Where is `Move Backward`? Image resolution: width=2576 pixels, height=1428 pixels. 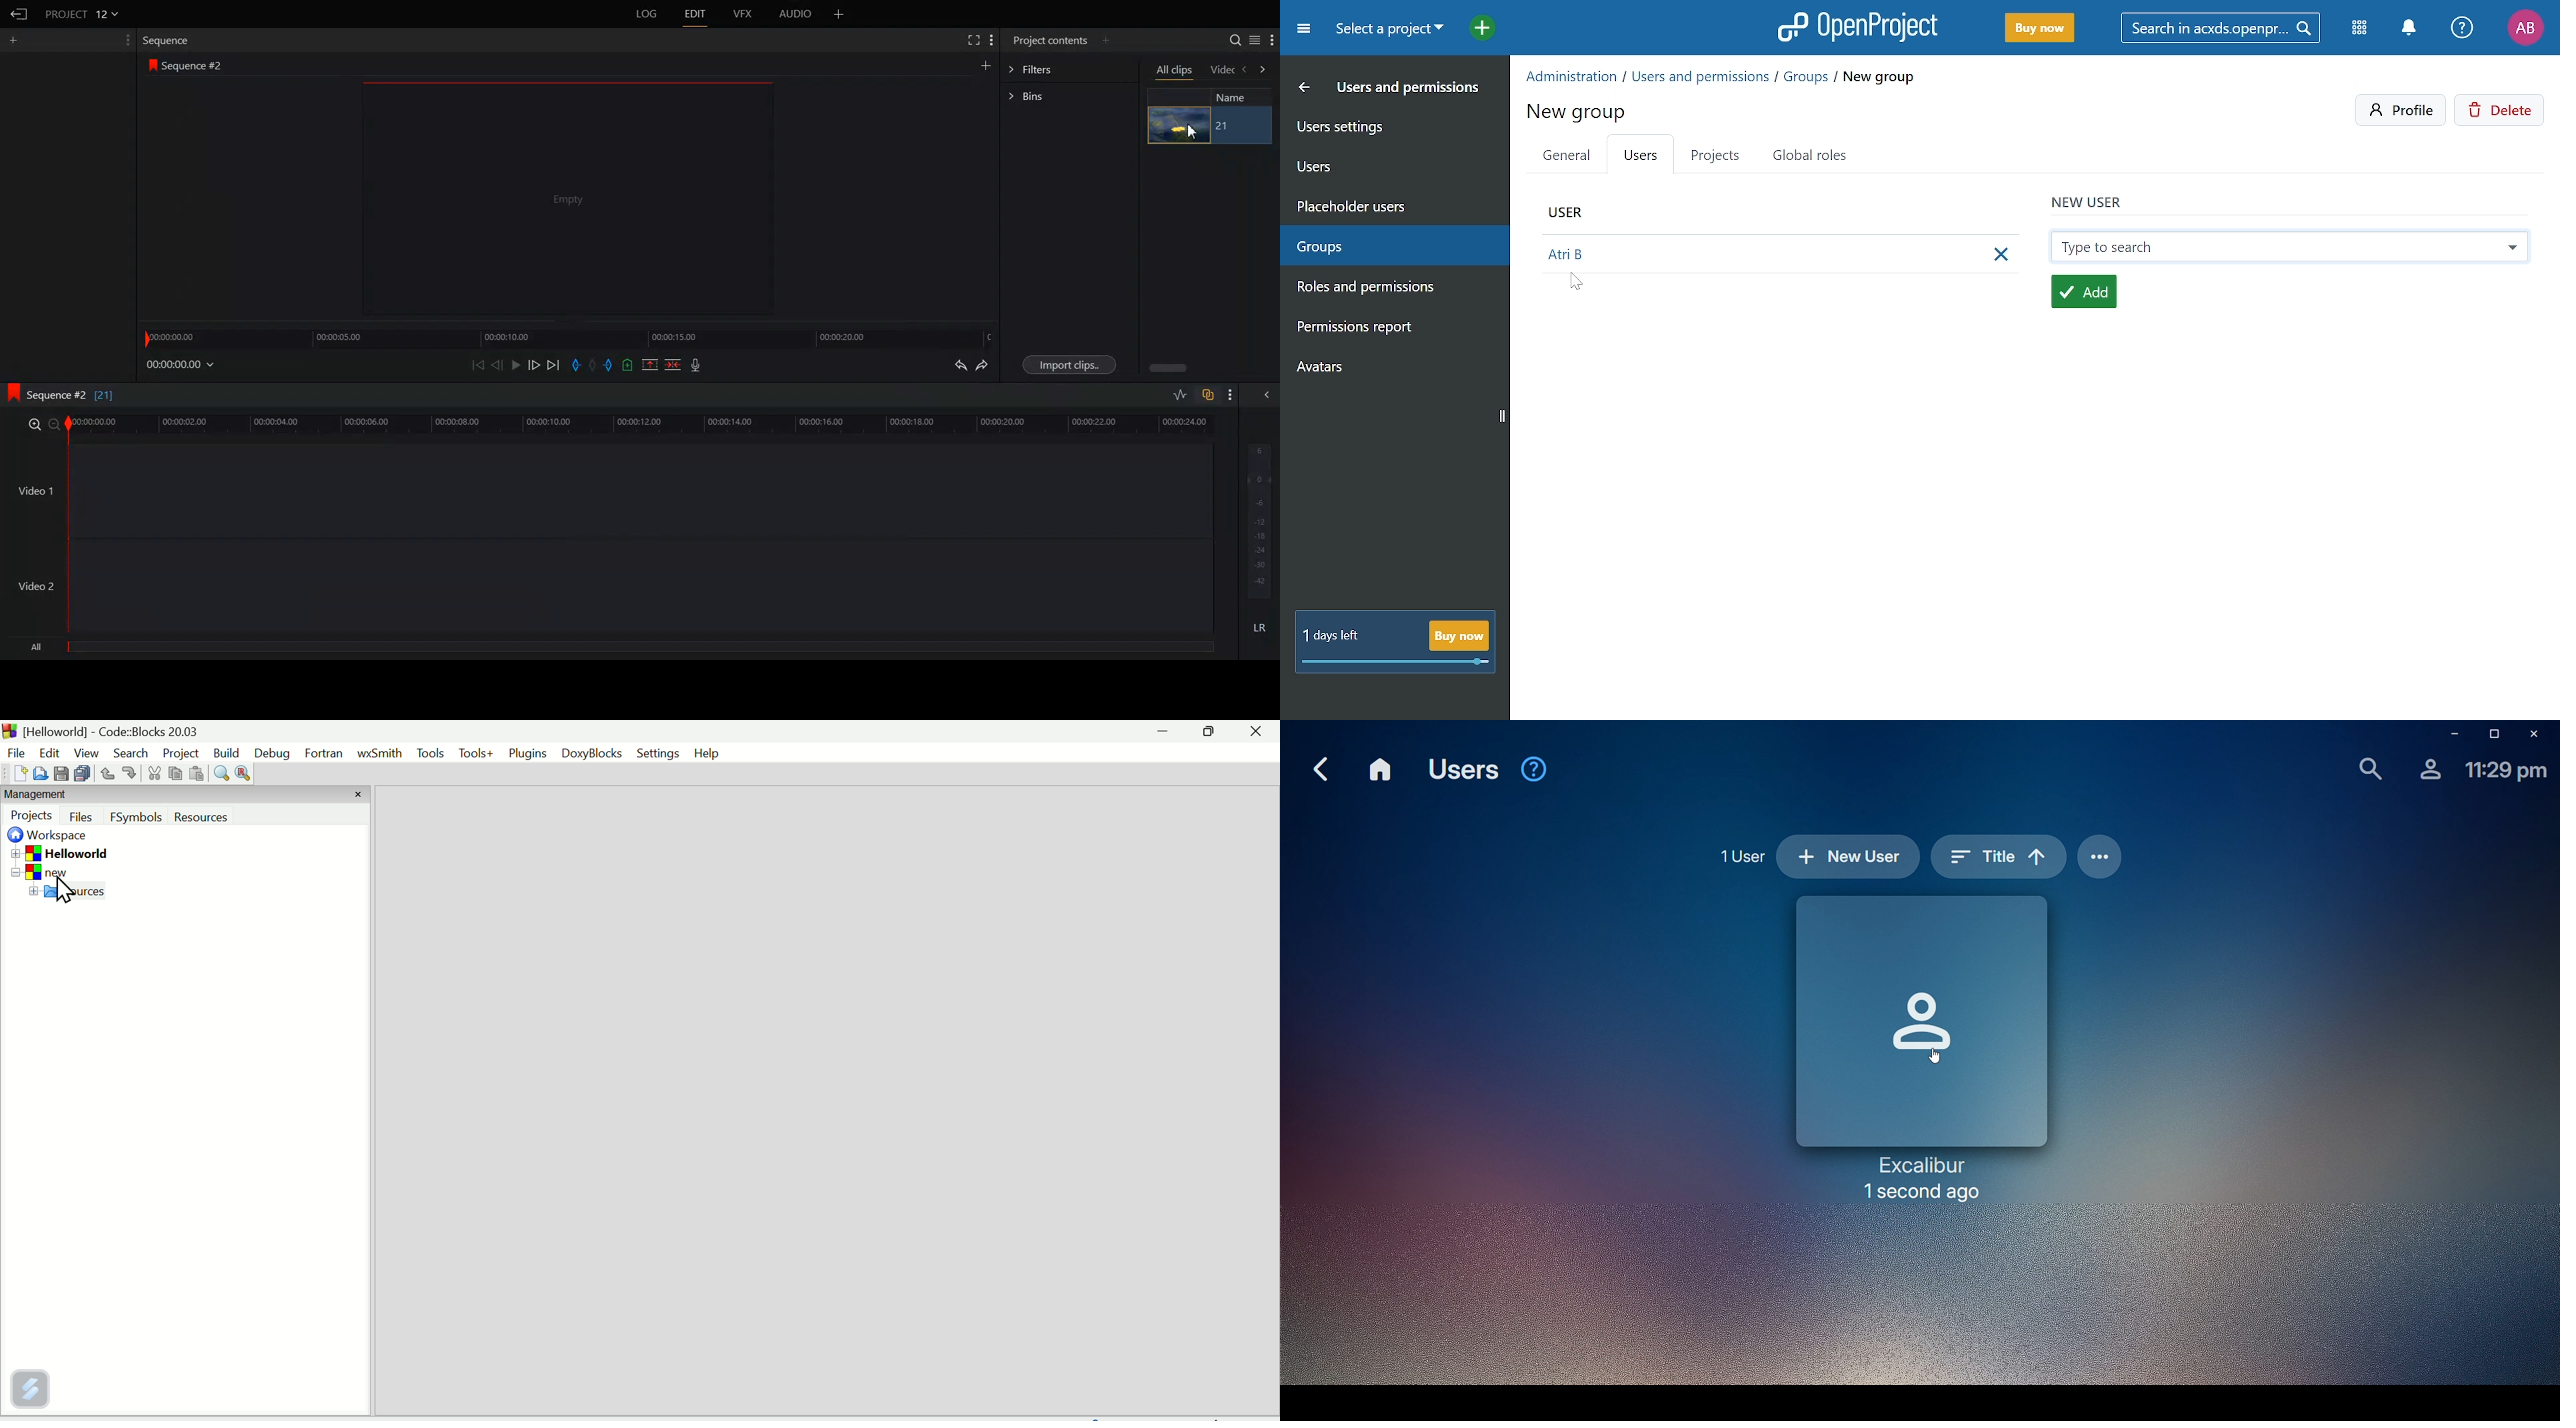 Move Backward is located at coordinates (478, 364).